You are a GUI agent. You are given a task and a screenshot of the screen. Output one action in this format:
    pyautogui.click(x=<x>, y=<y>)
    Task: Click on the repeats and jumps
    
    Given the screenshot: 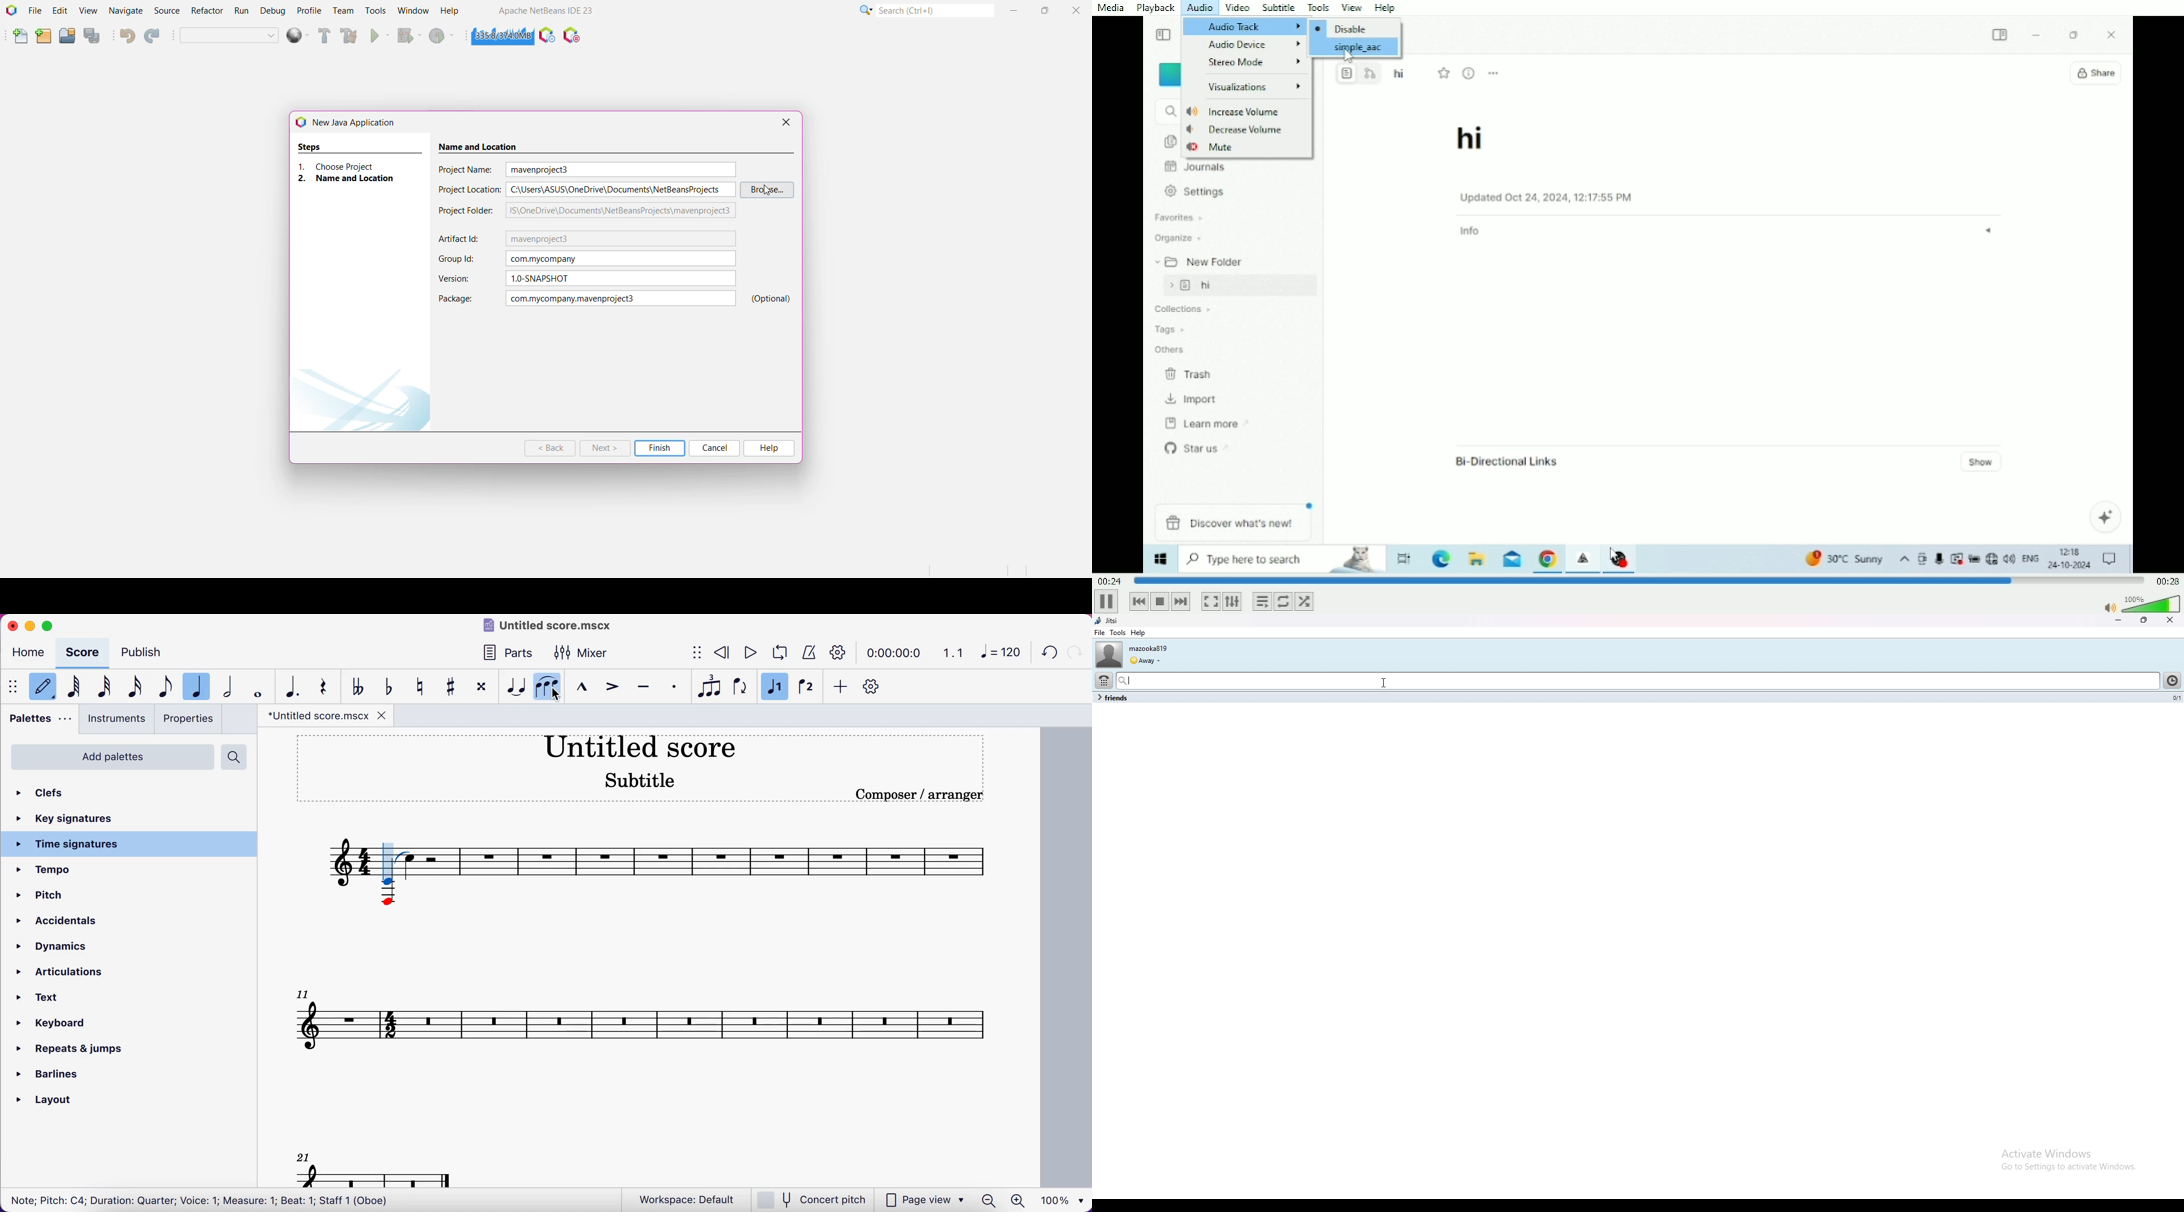 What is the action you would take?
    pyautogui.click(x=68, y=1052)
    